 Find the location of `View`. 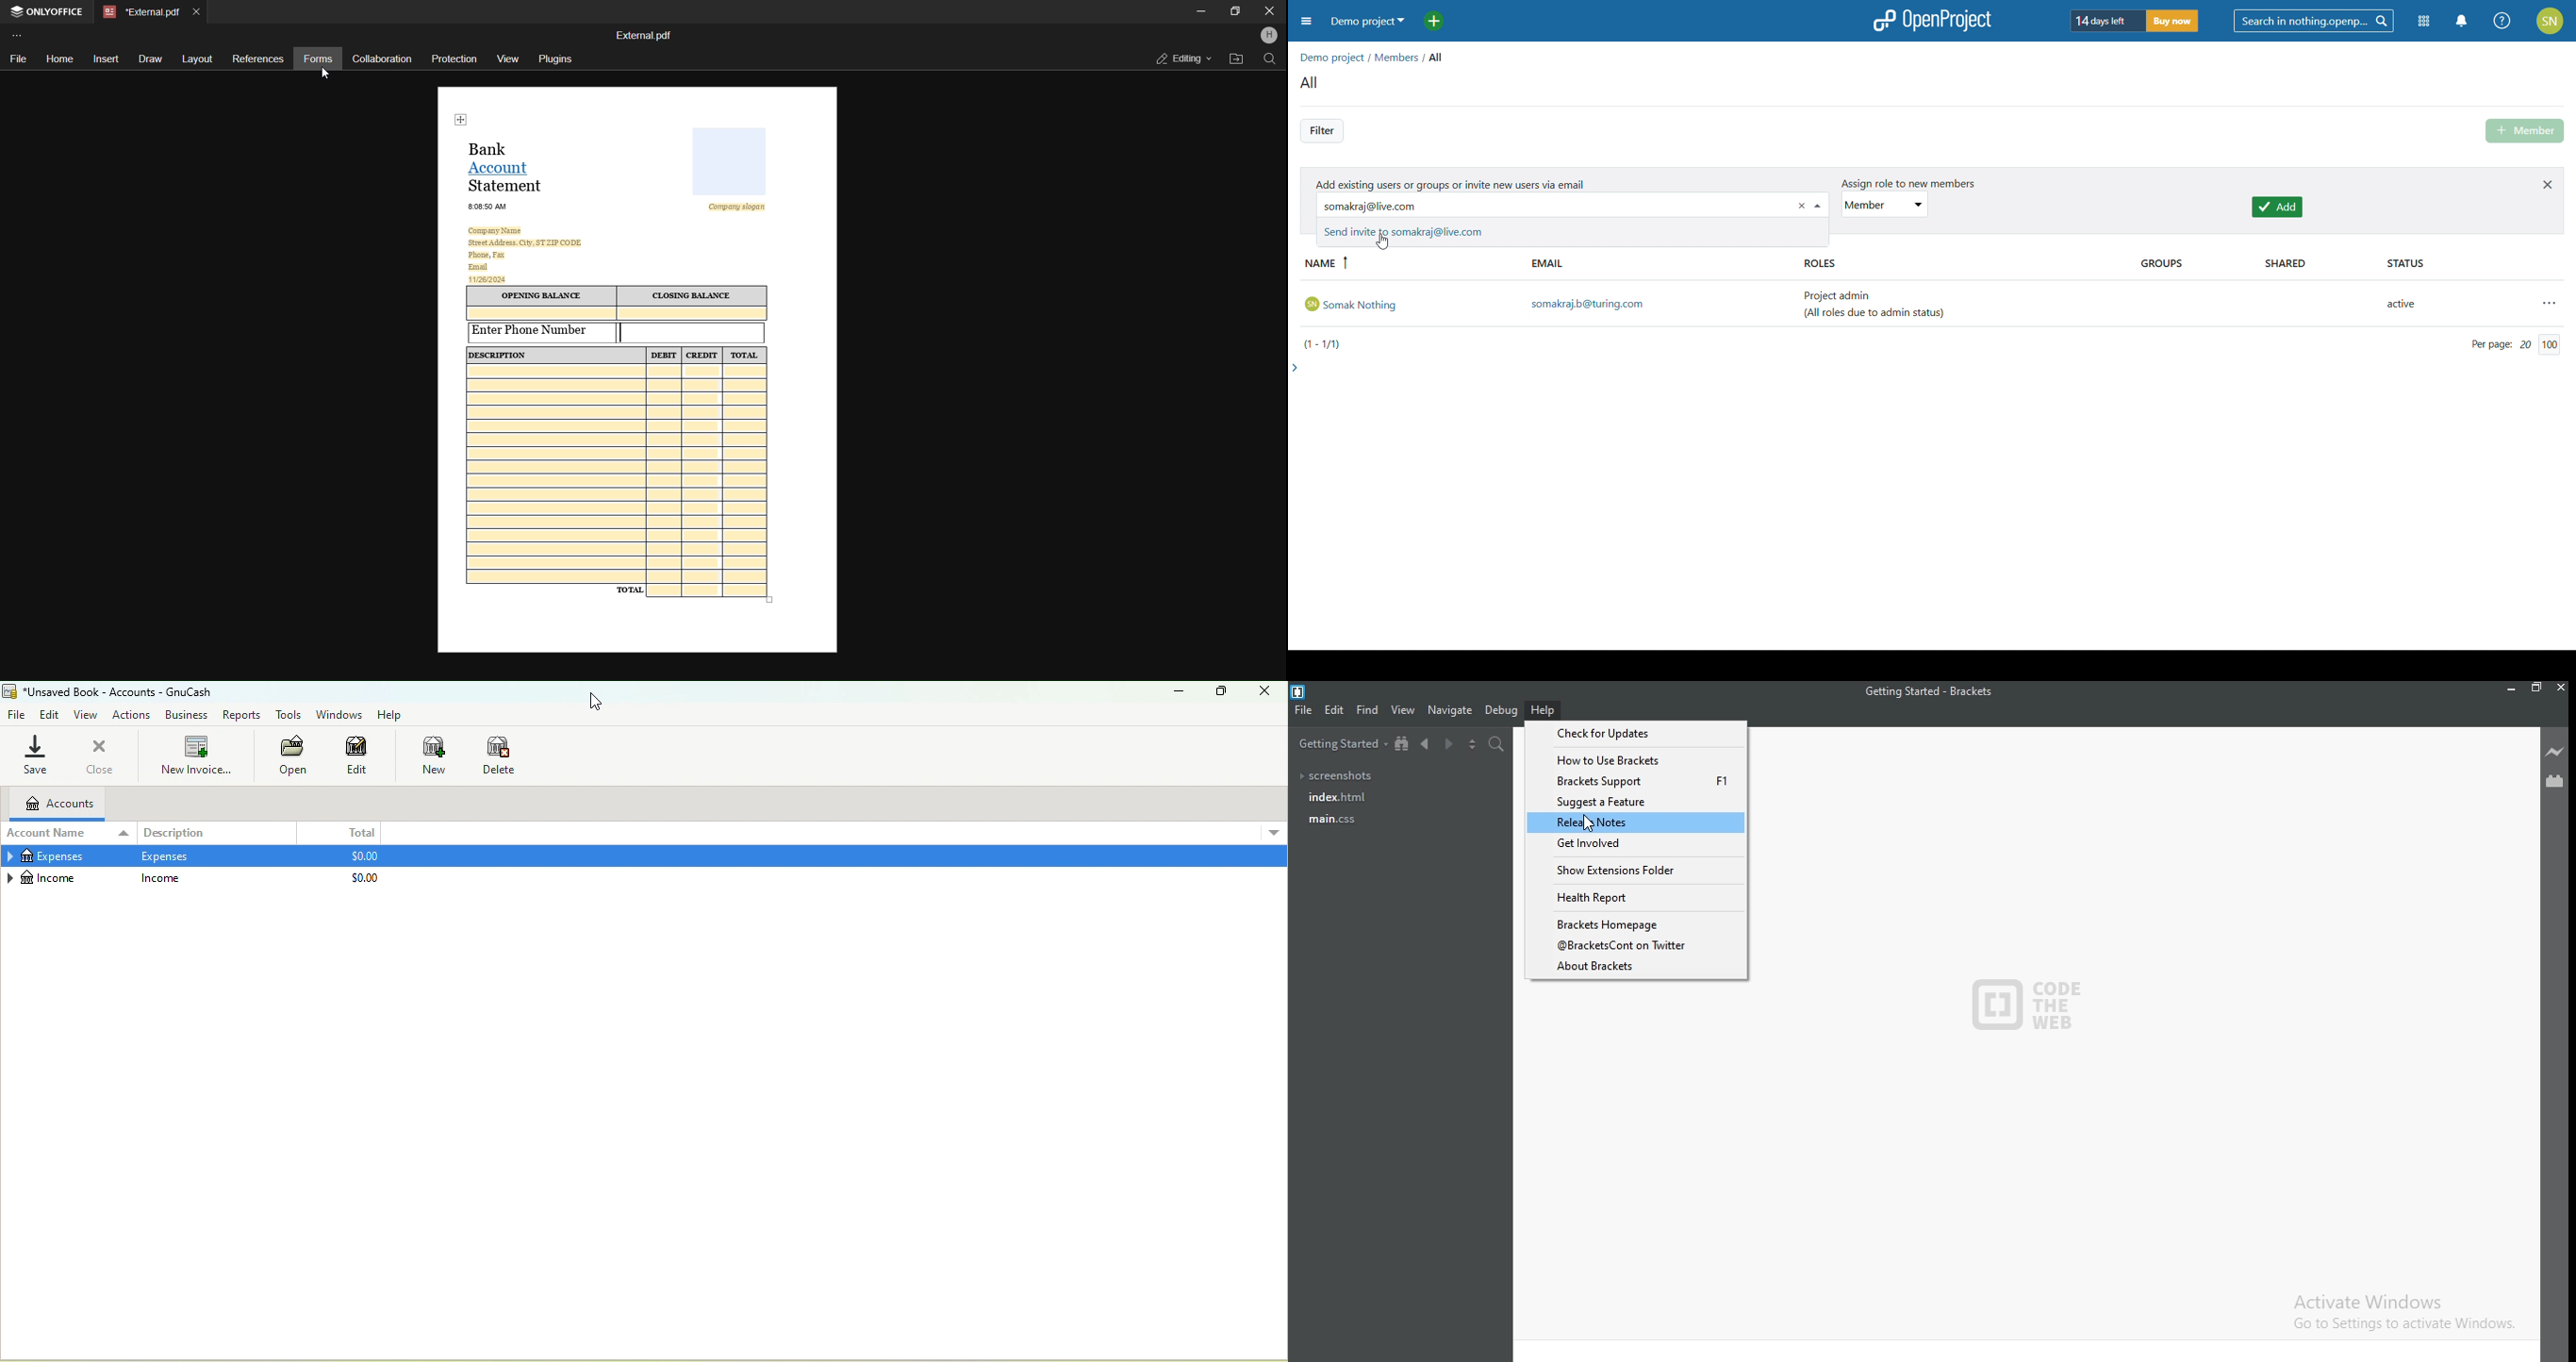

View is located at coordinates (1404, 709).